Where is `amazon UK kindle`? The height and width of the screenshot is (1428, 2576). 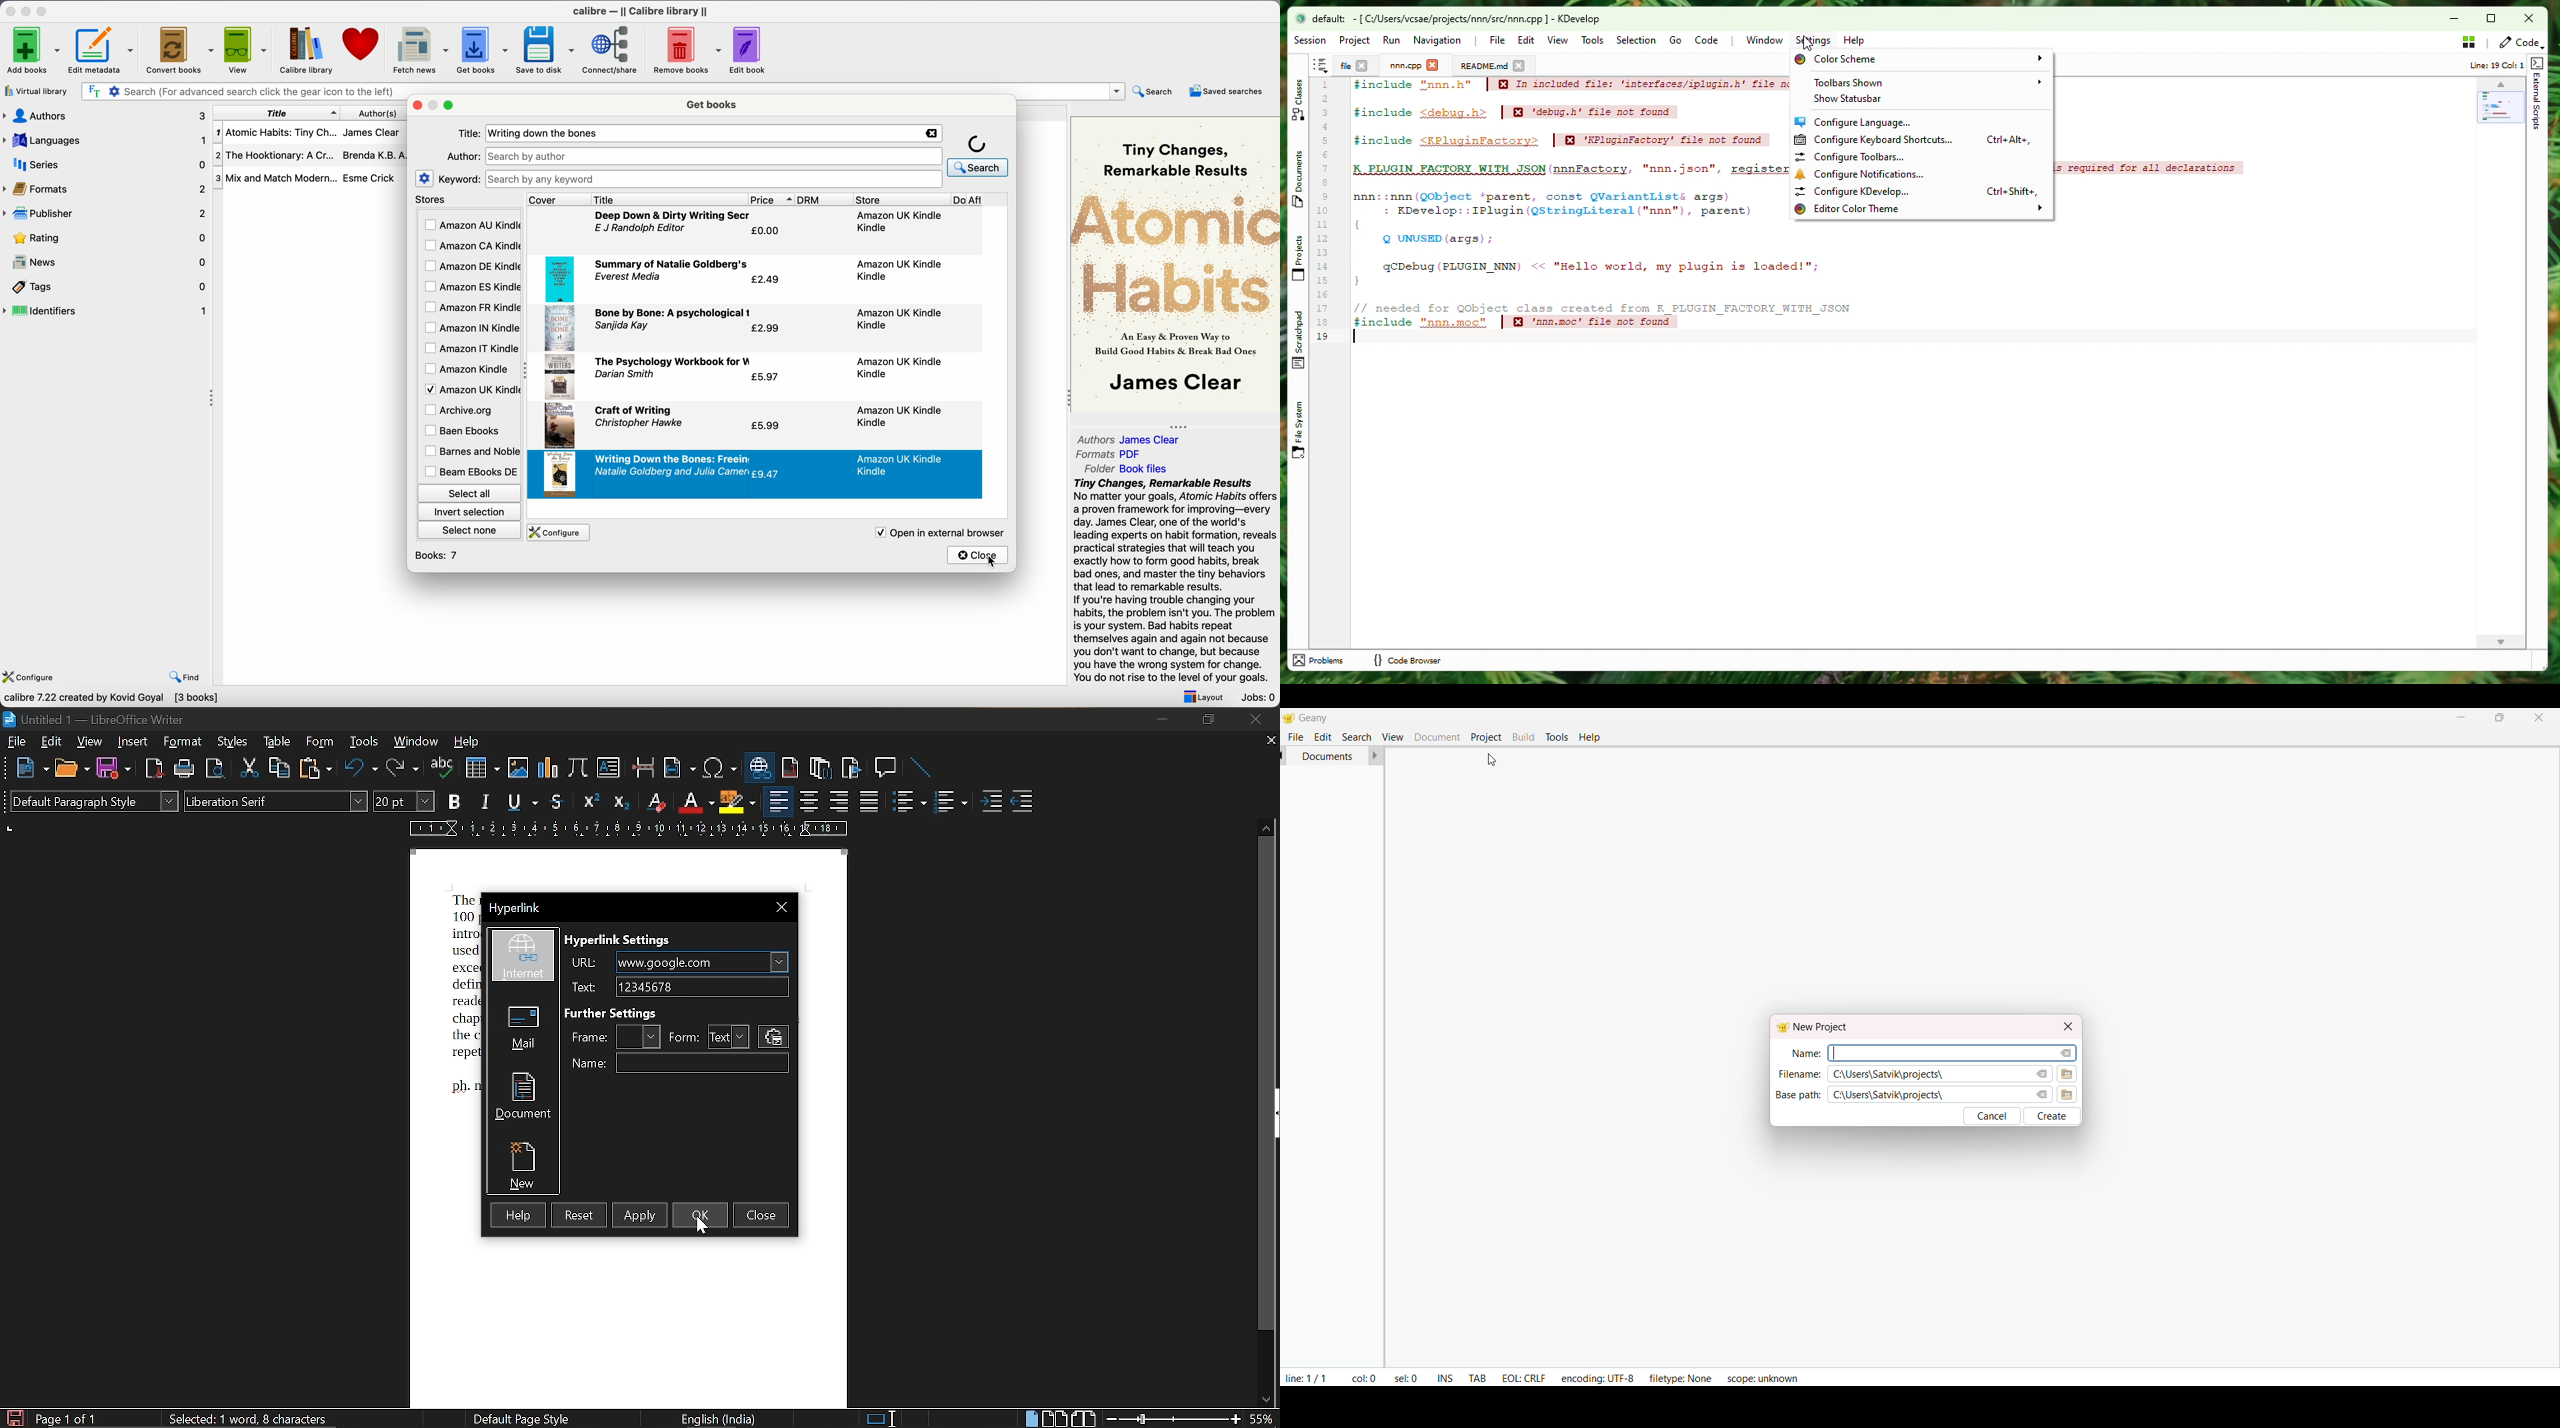 amazon UK kindle is located at coordinates (898, 270).